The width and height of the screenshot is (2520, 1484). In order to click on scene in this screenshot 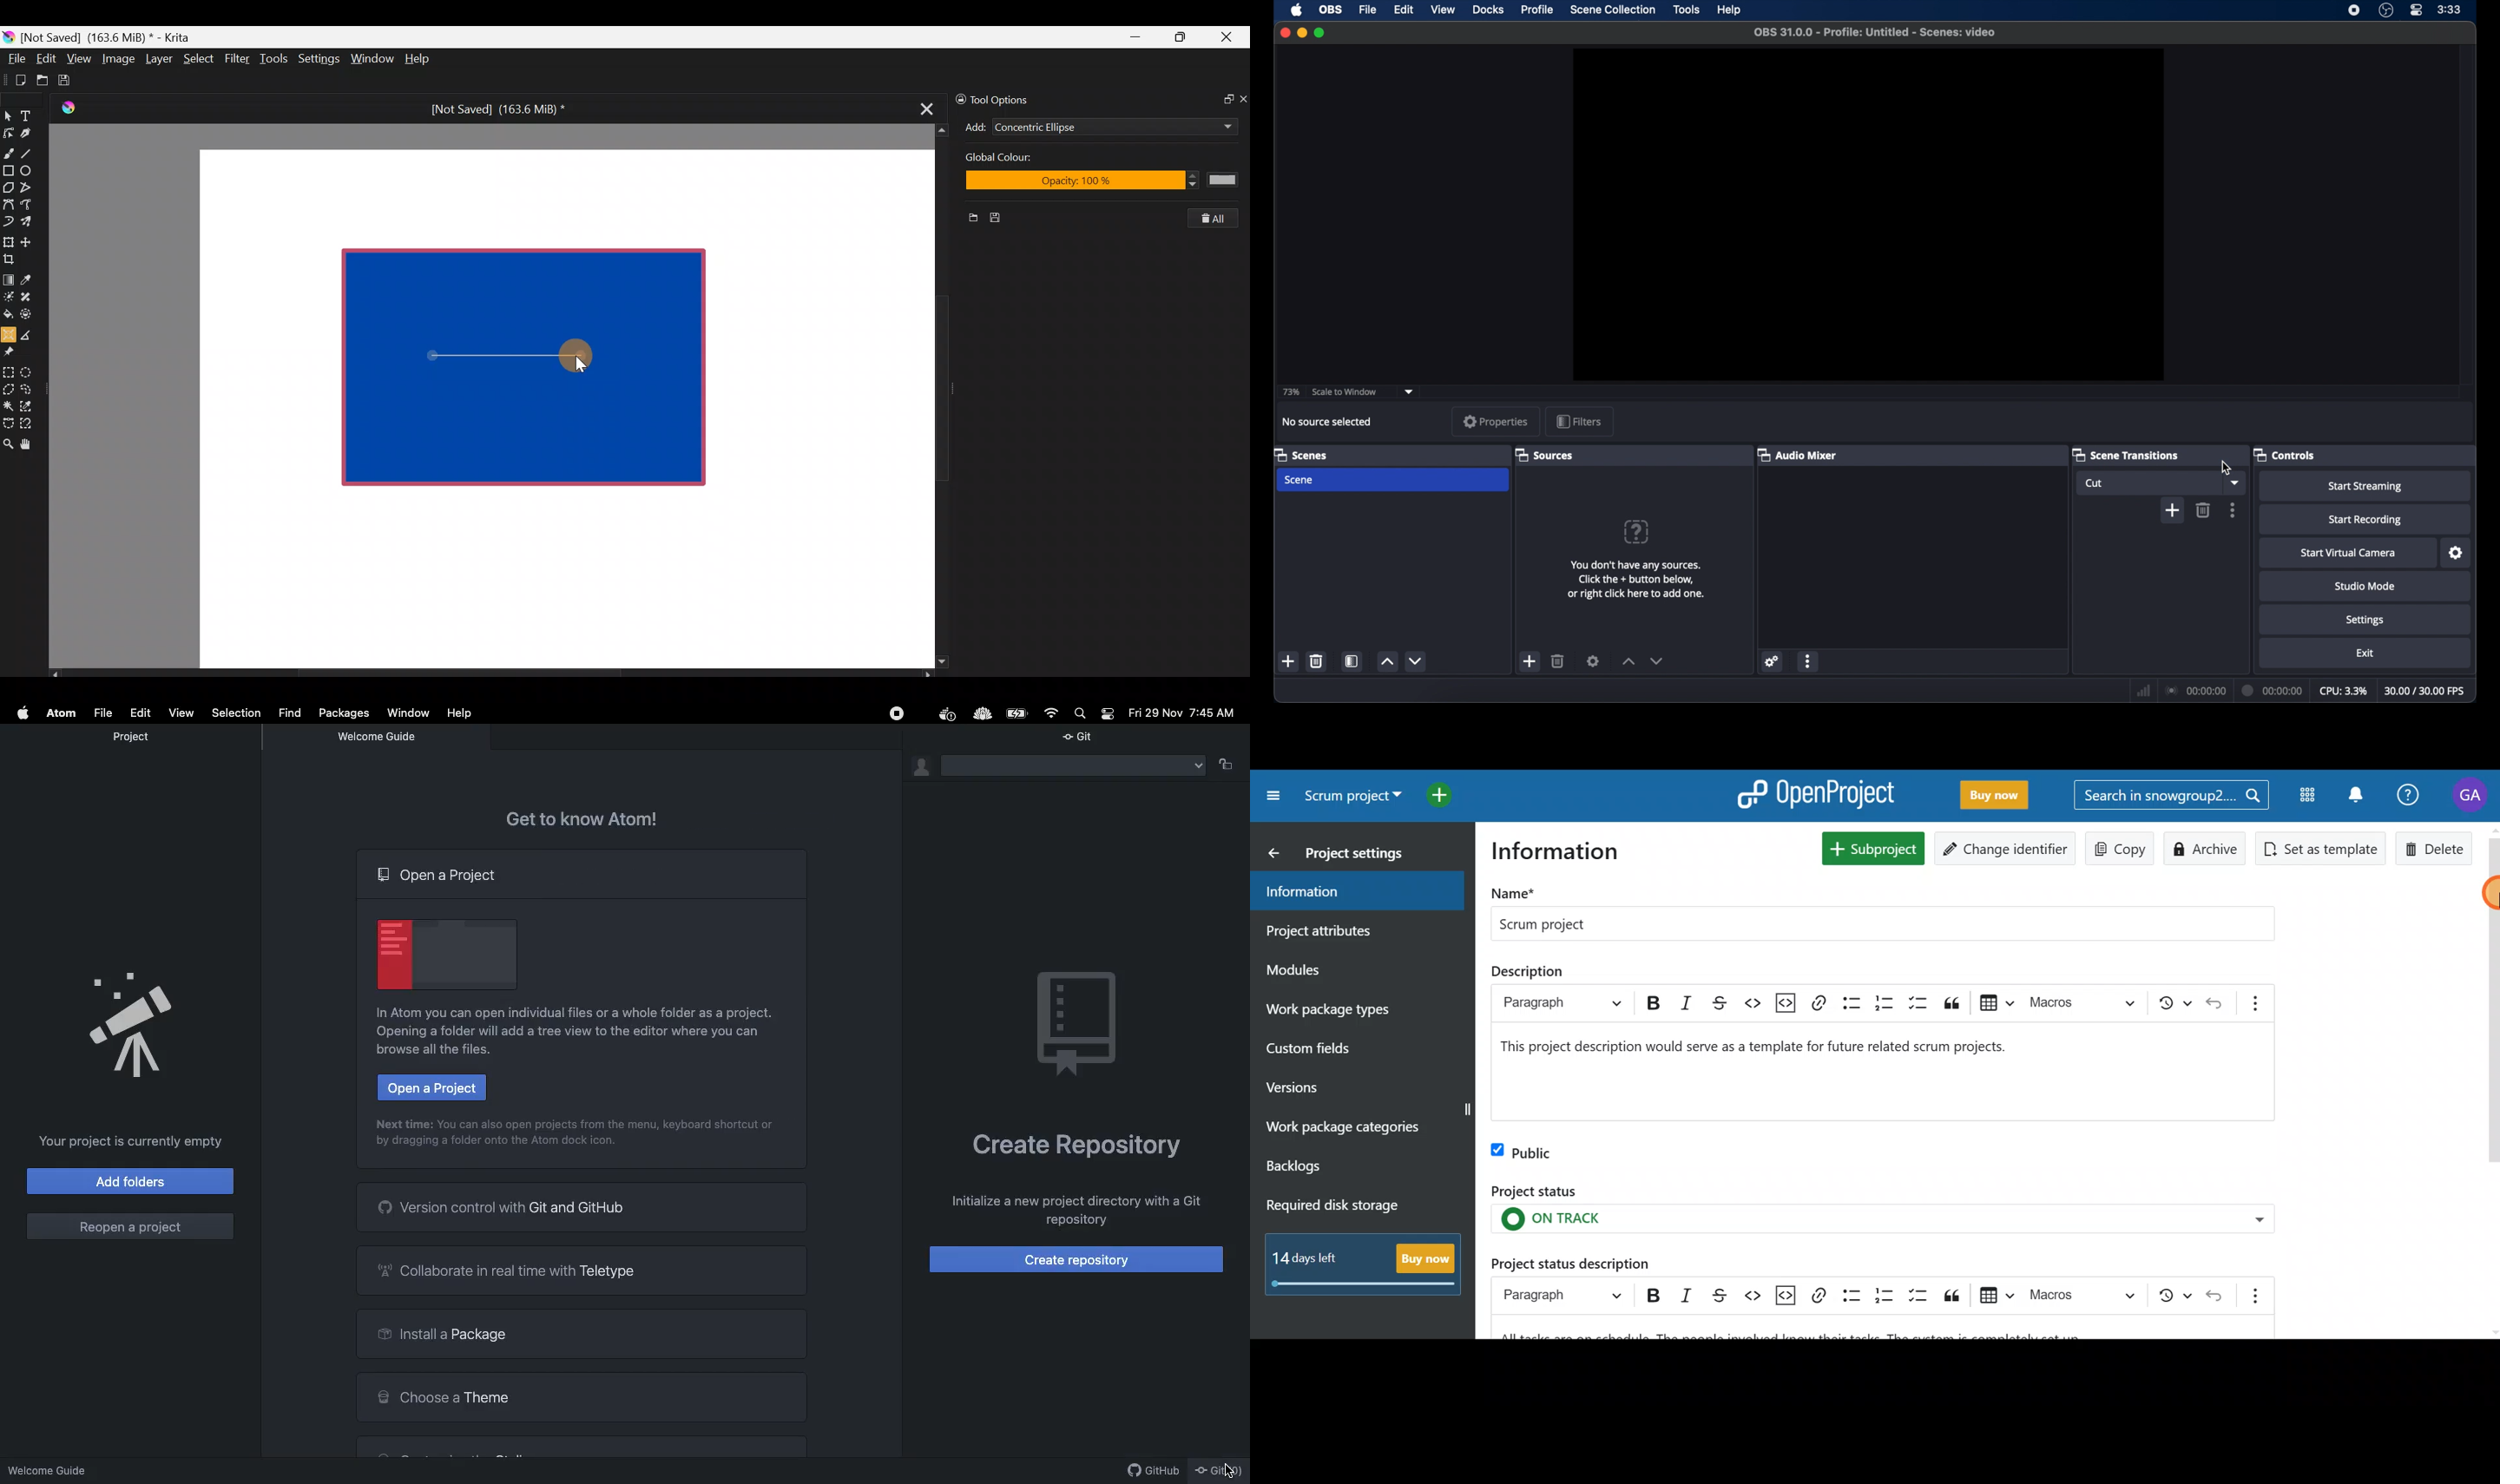, I will do `click(1299, 480)`.